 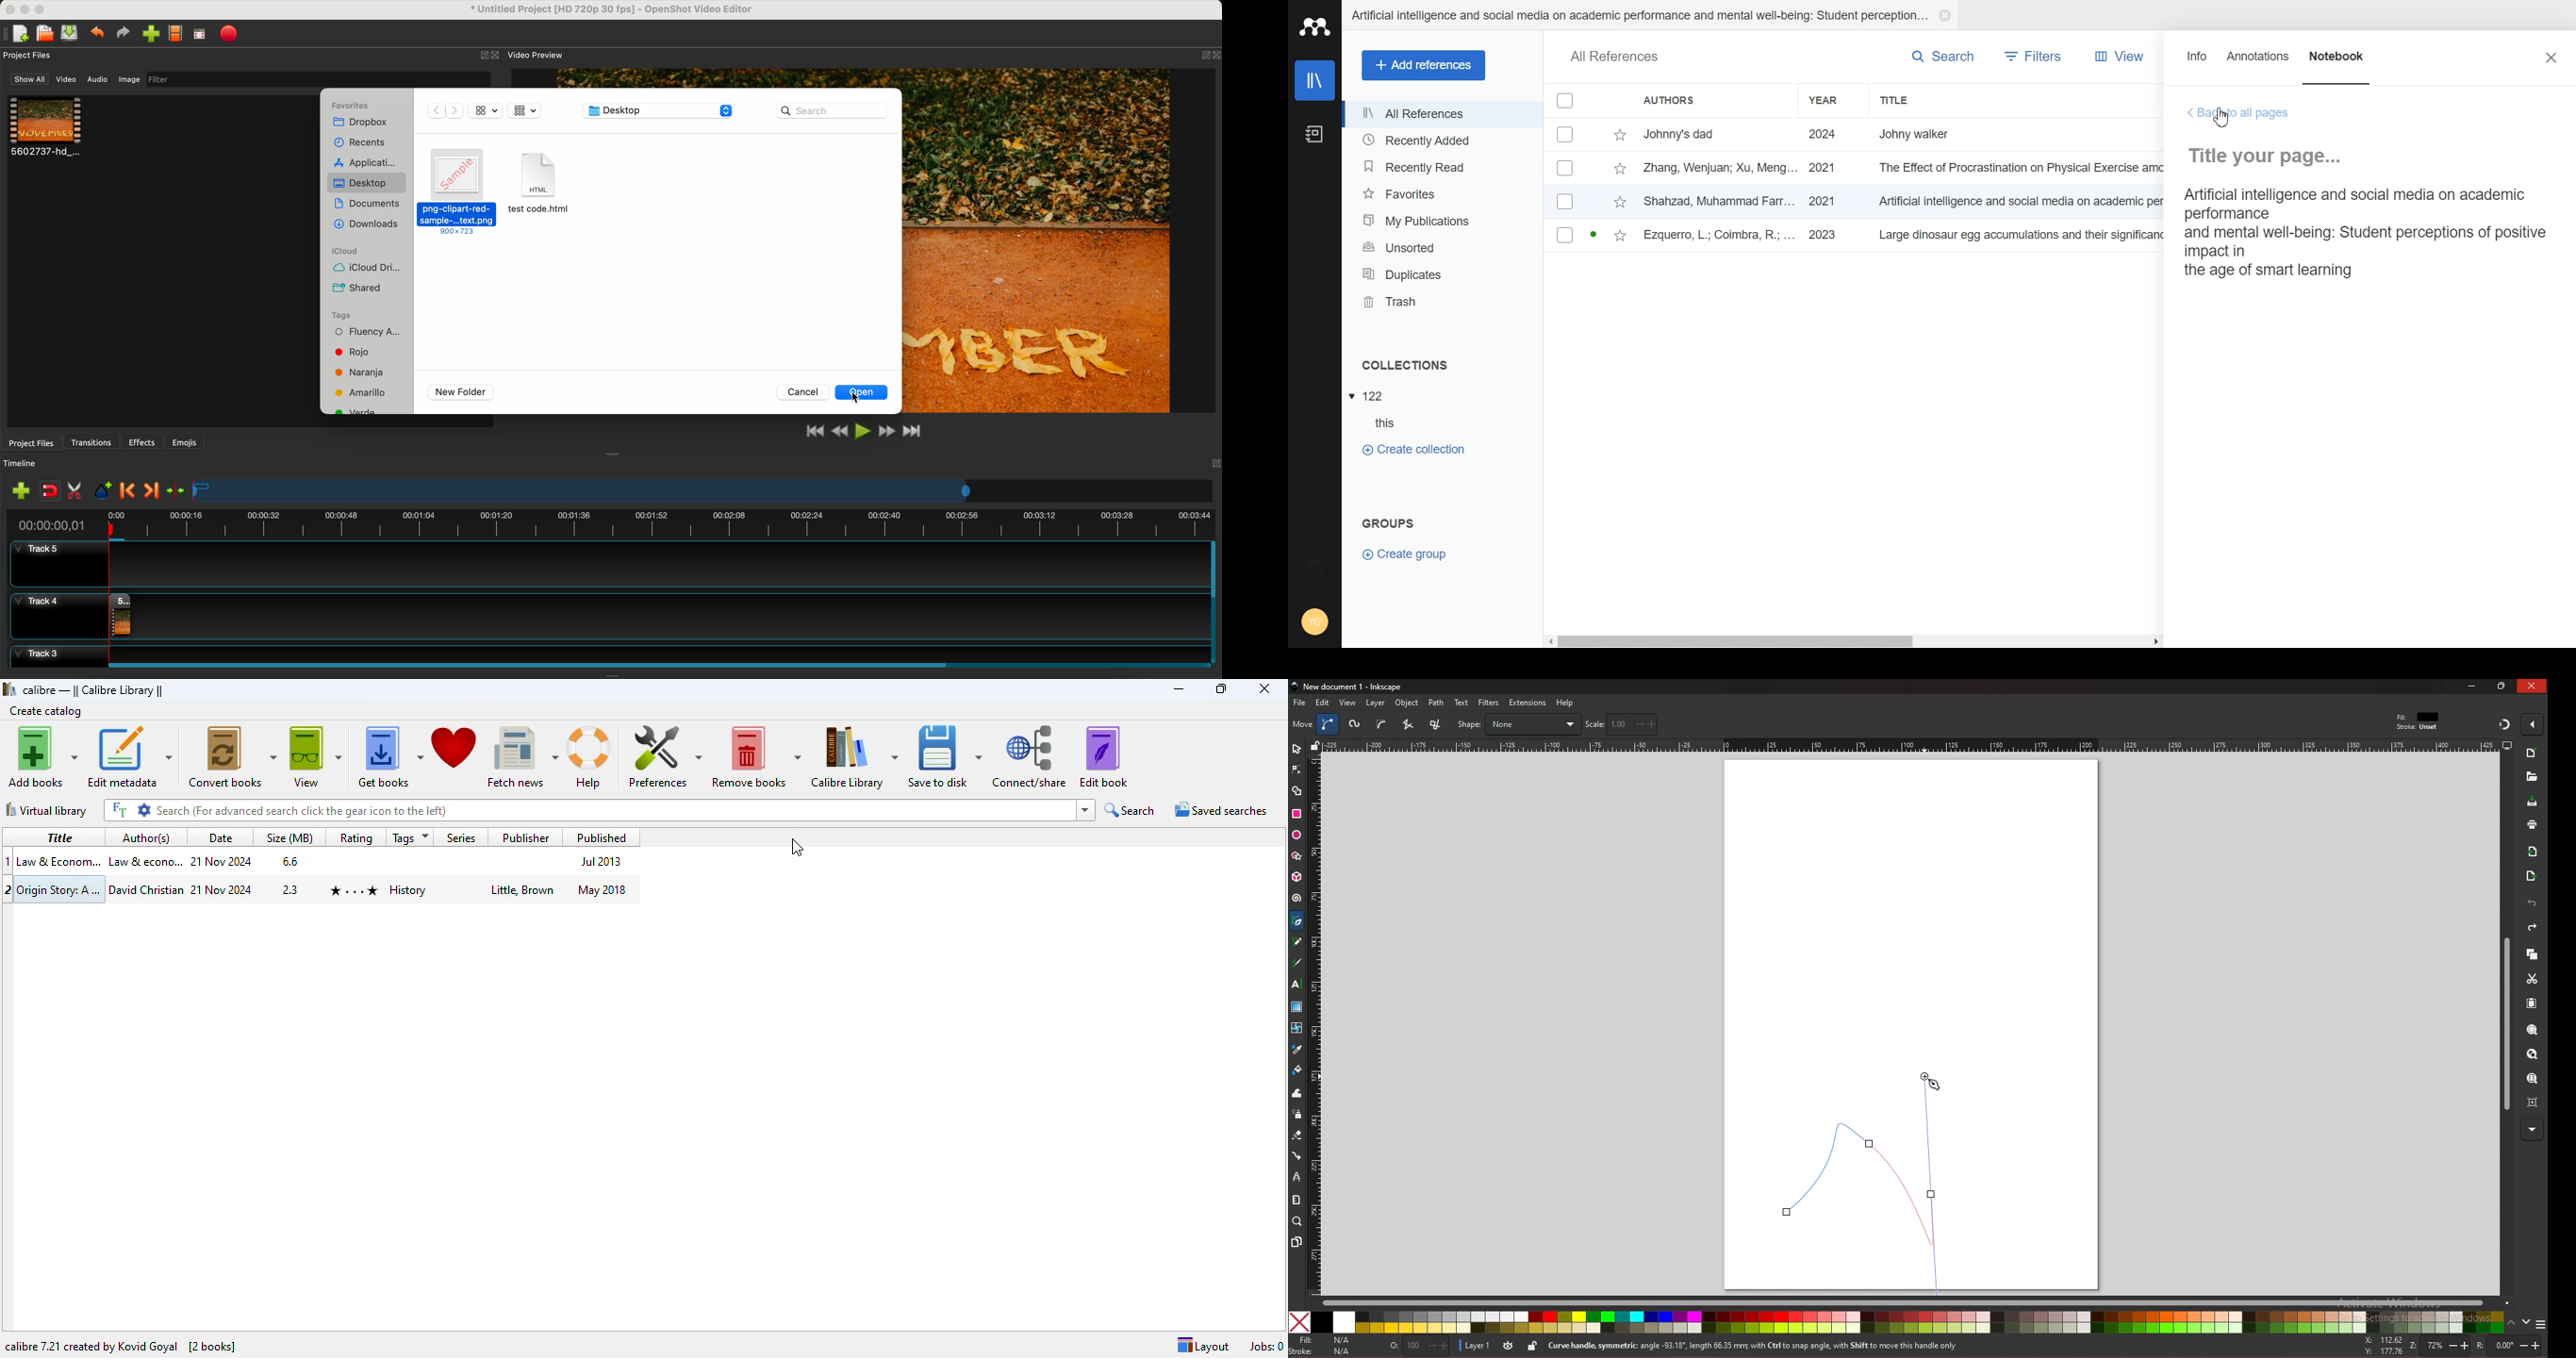 I want to click on star, so click(x=1620, y=203).